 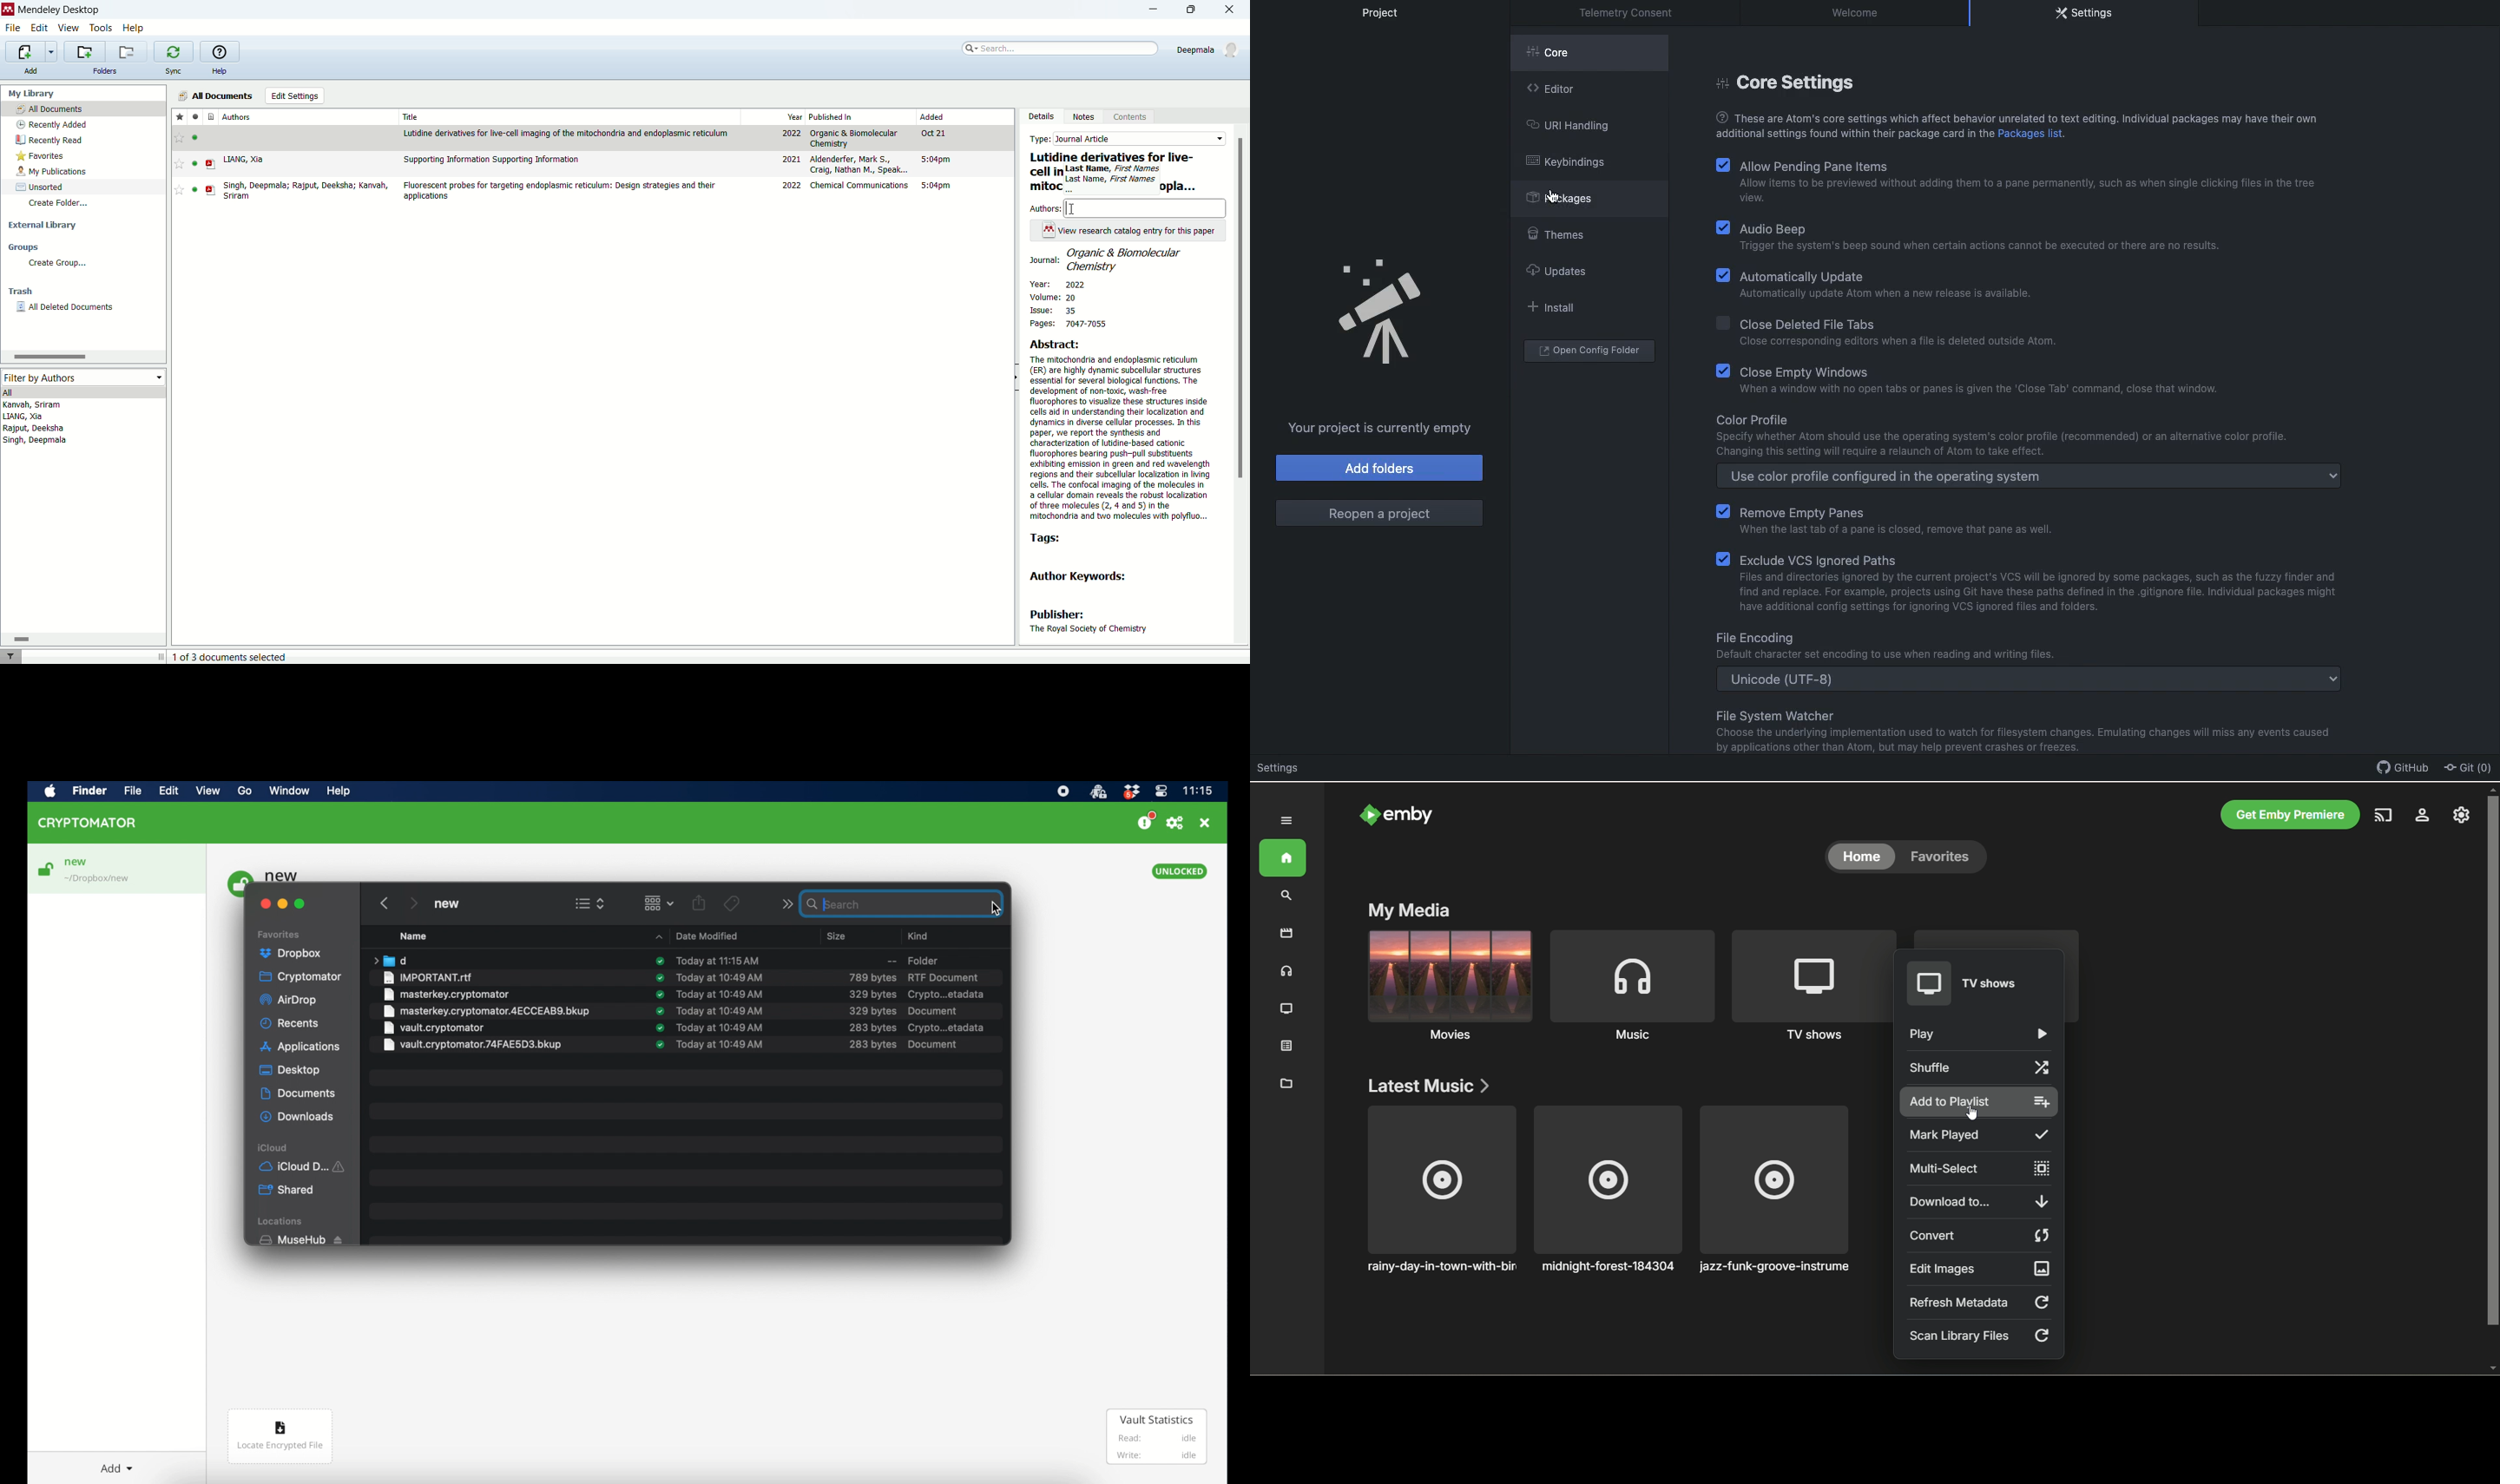 I want to click on File Encoding. Default character set encoding to use when reading and writing files., so click(x=2016, y=729).